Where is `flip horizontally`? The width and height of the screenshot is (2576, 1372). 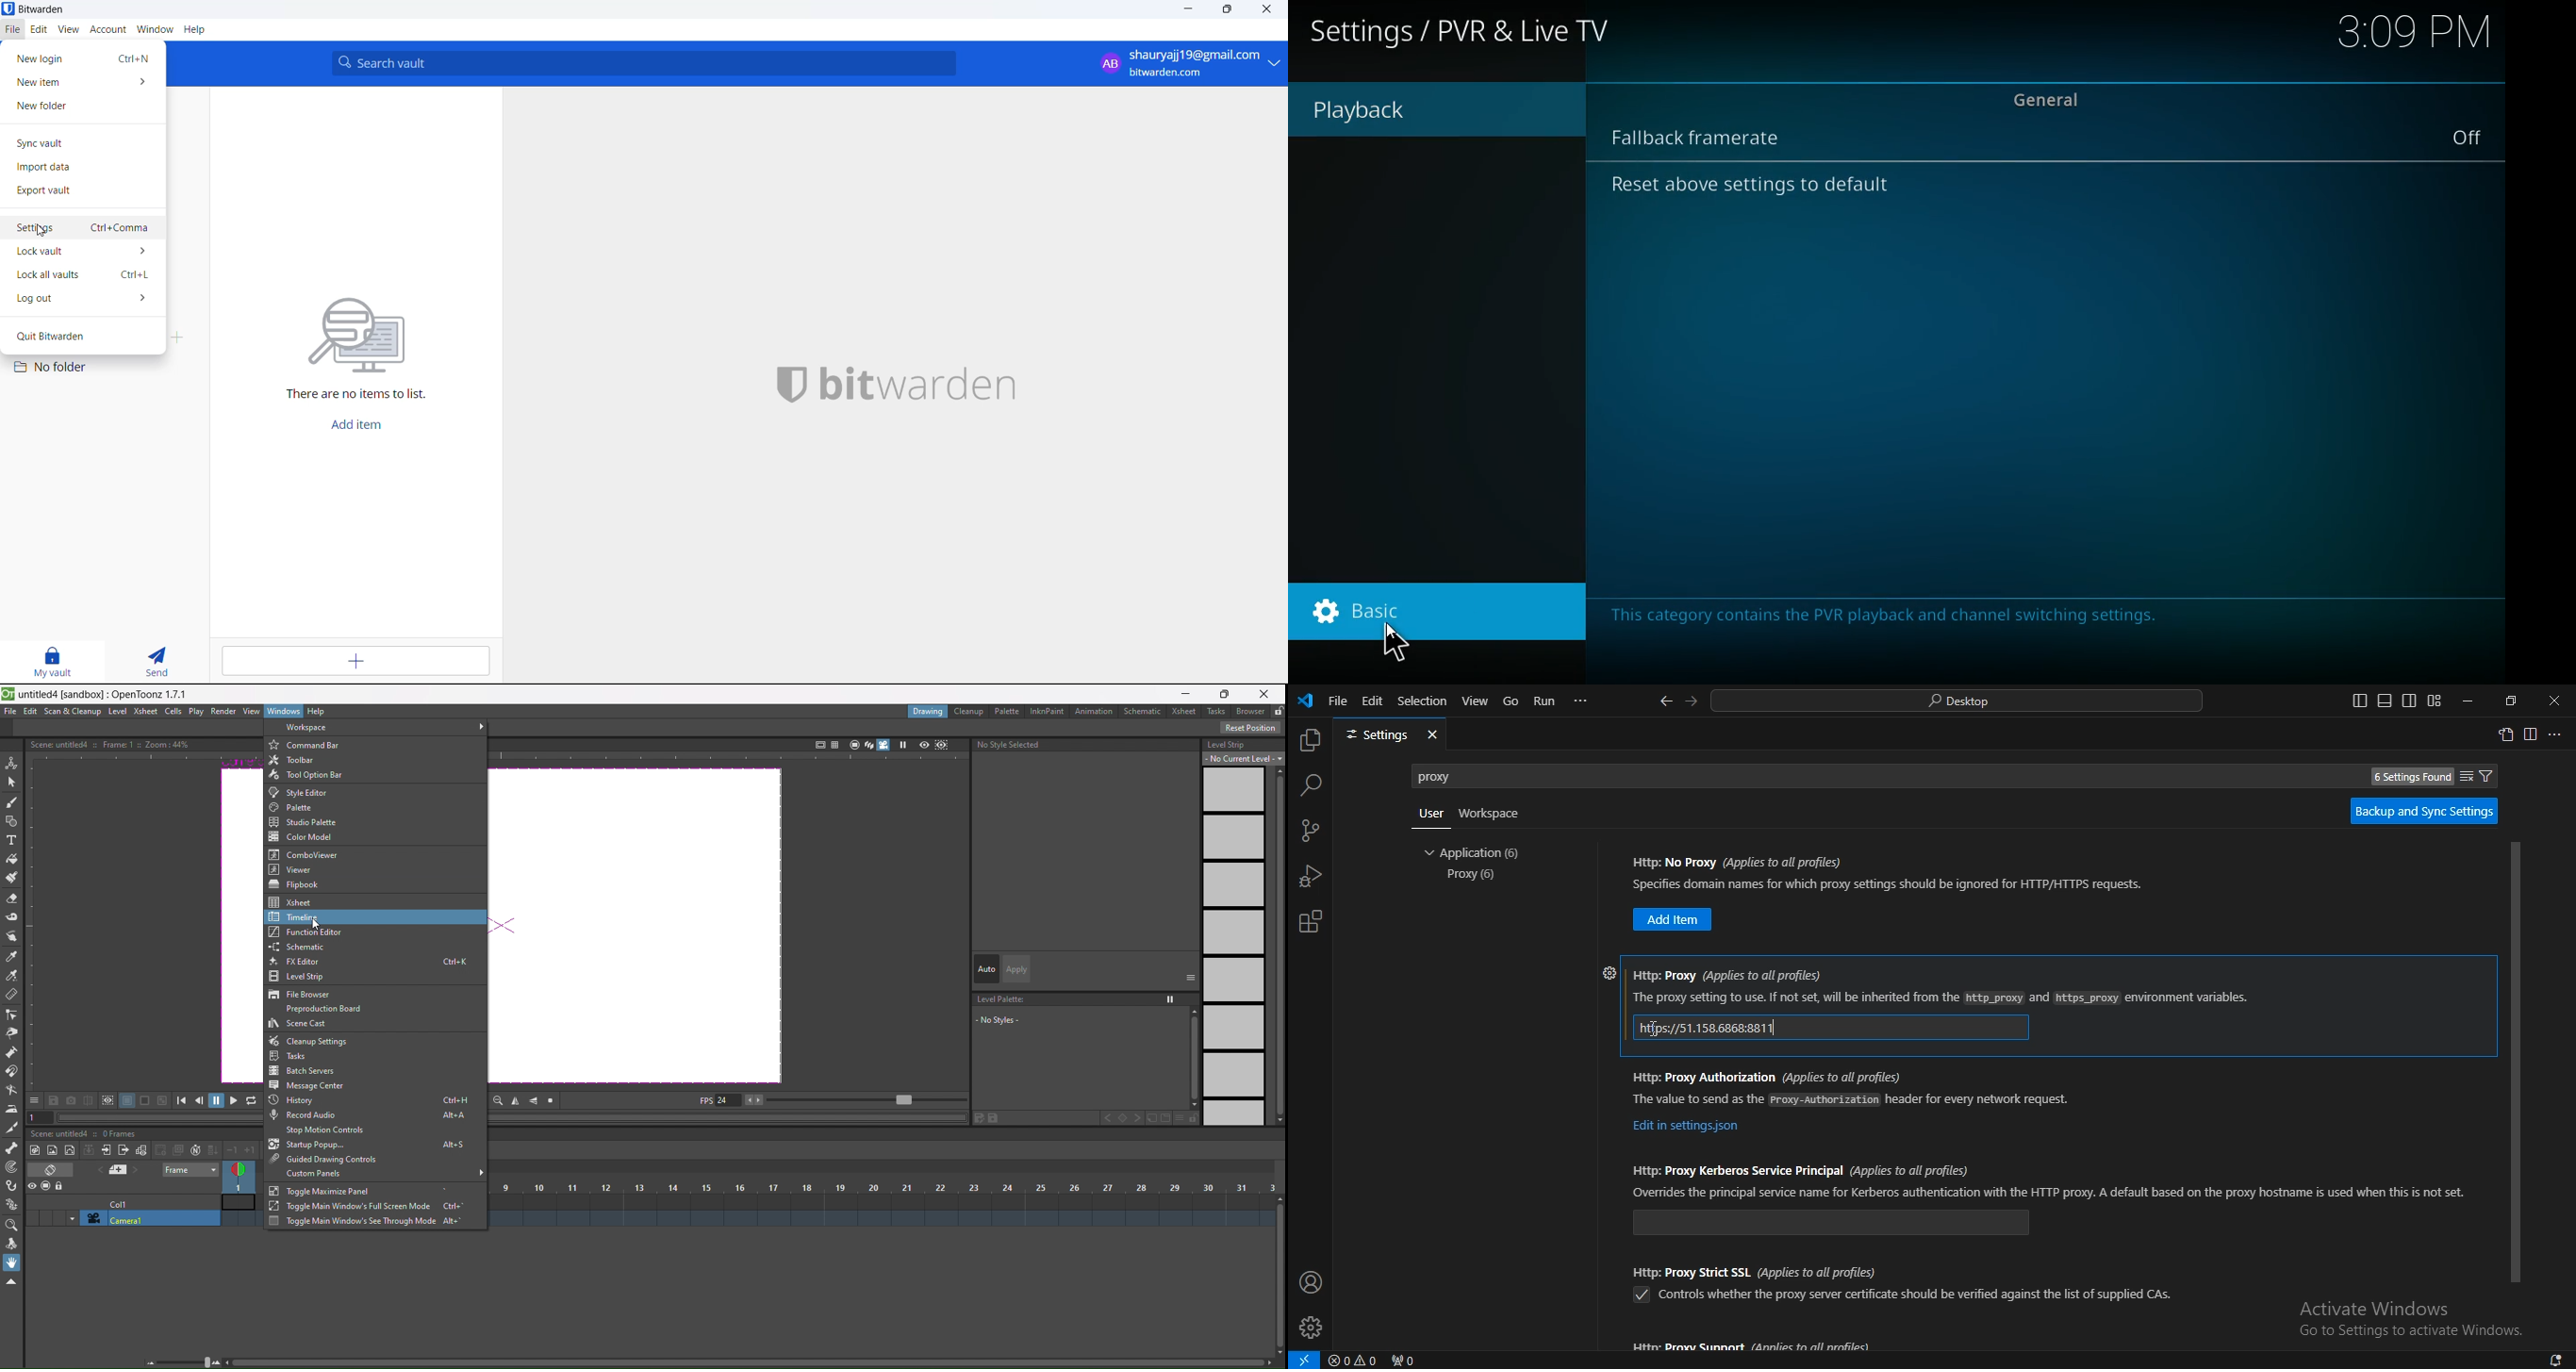
flip horizontally is located at coordinates (516, 1102).